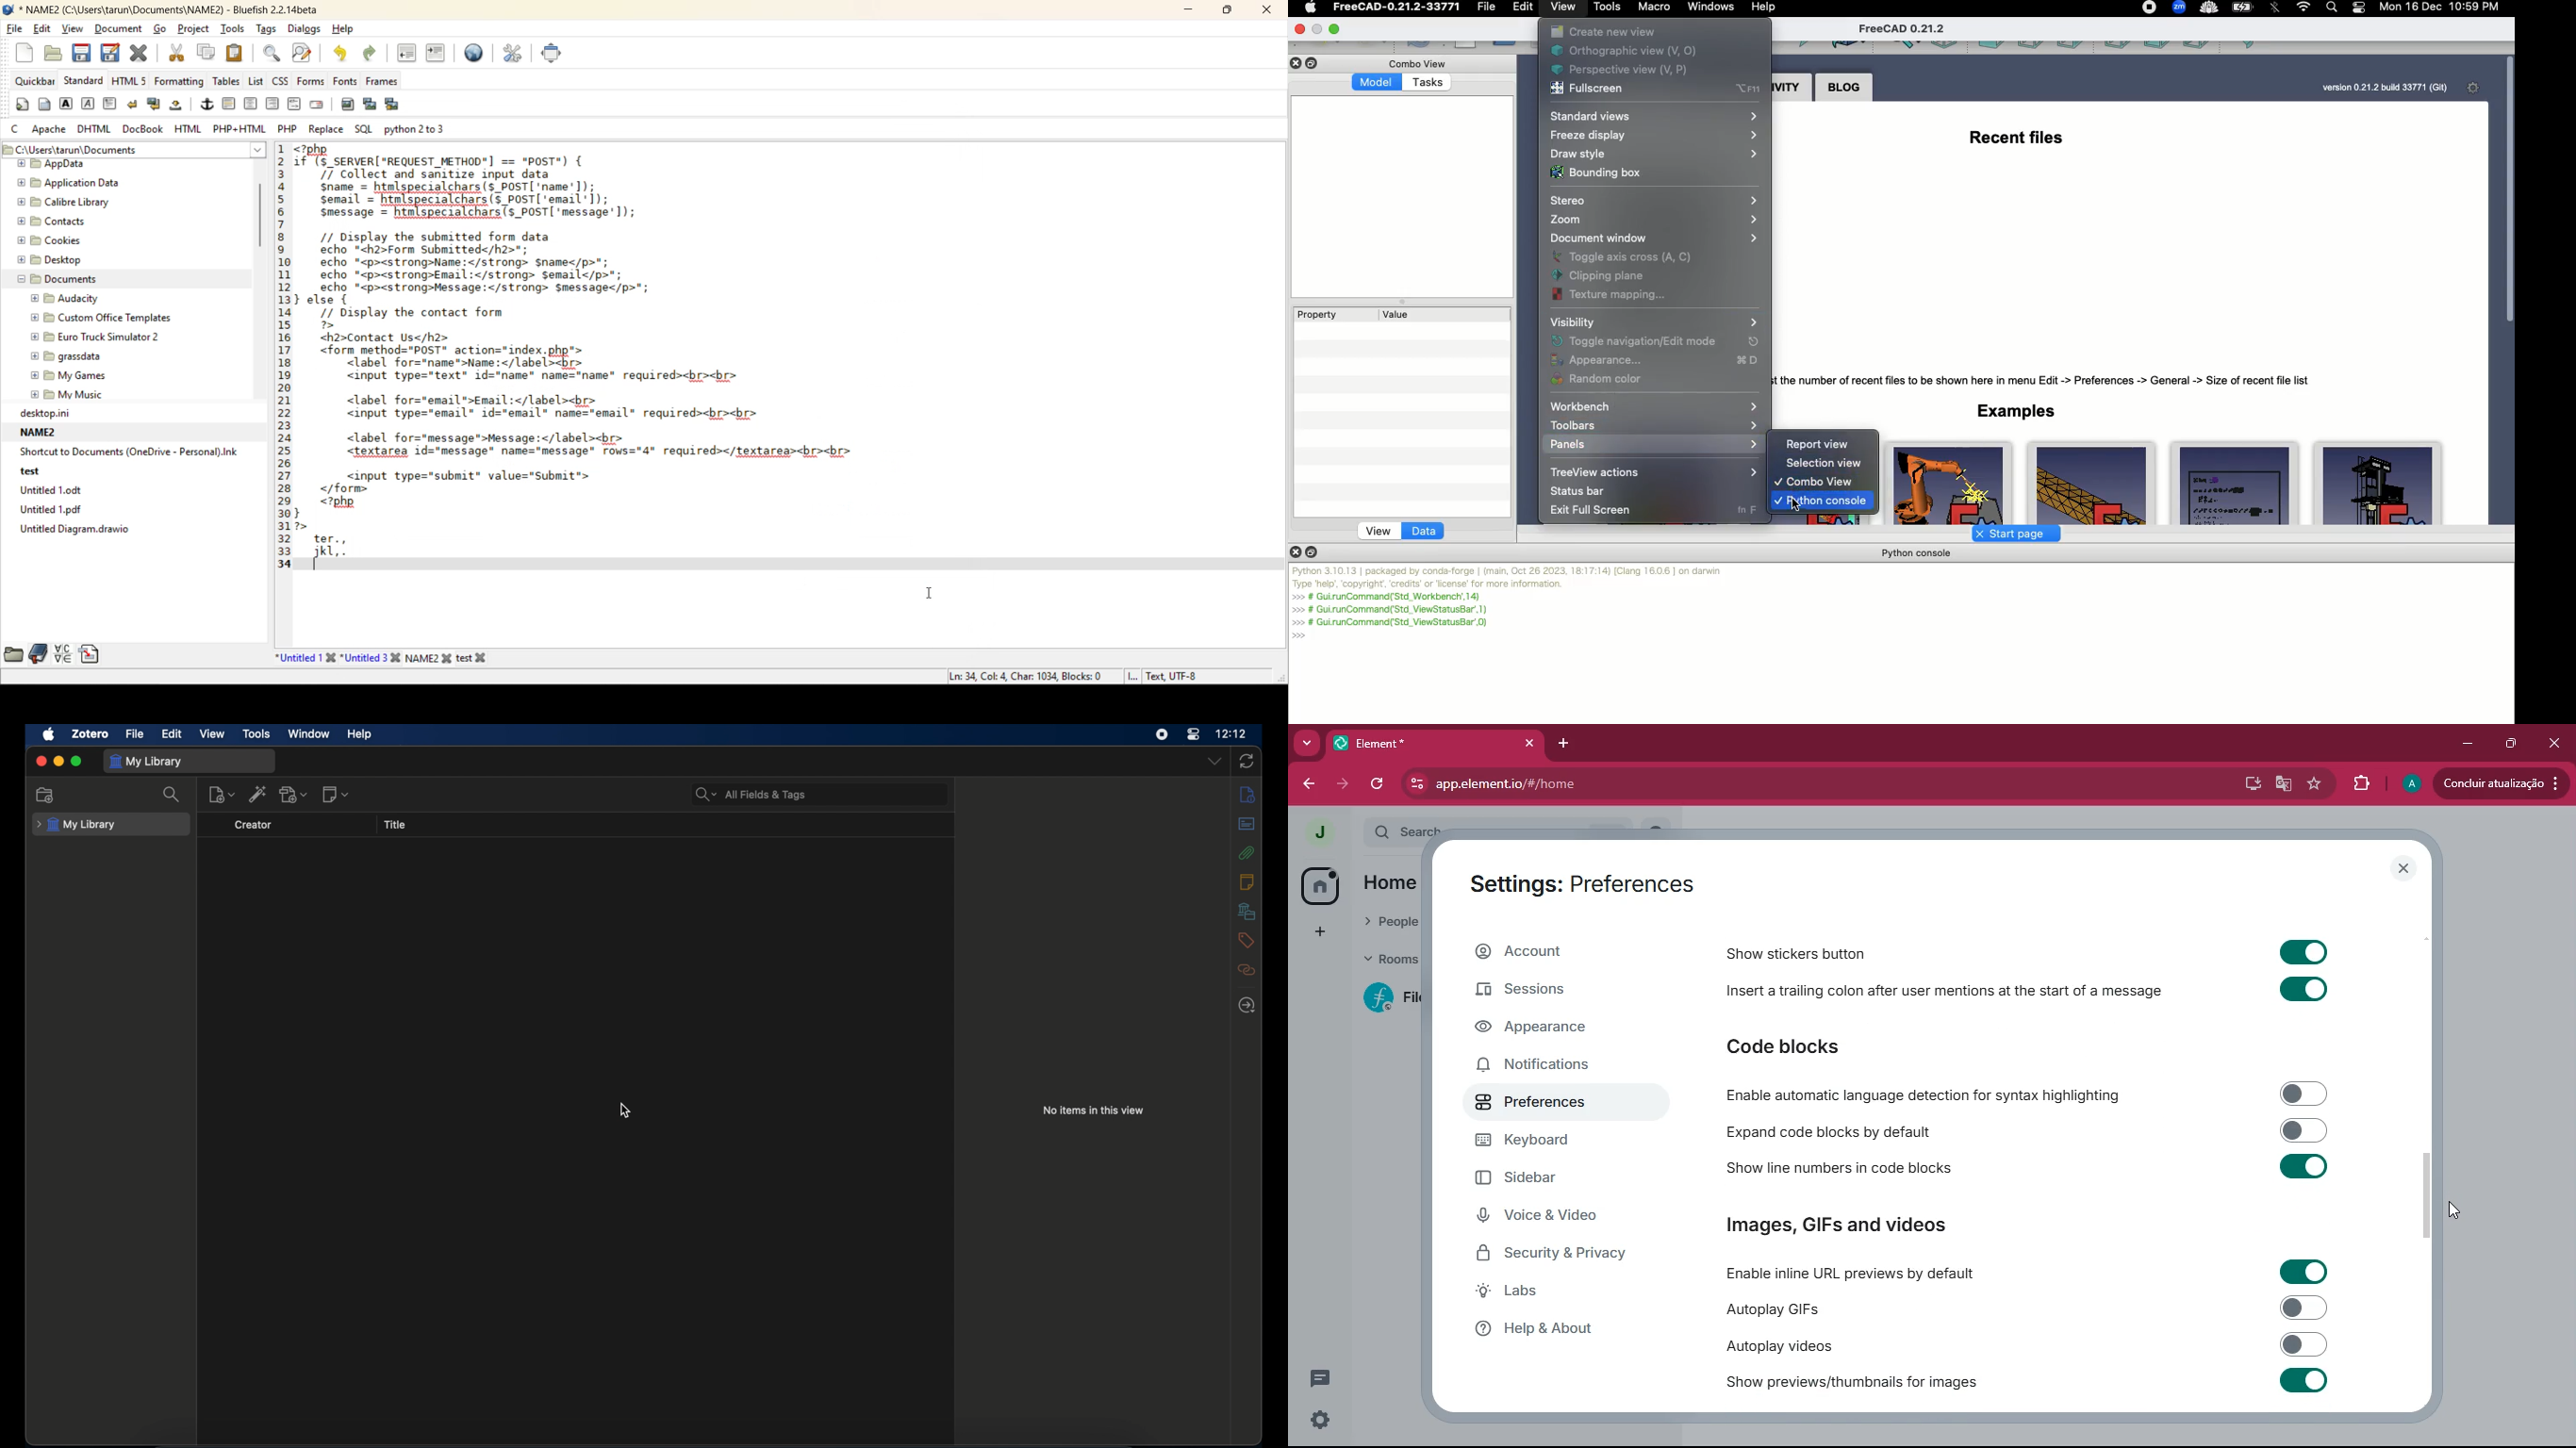 The height and width of the screenshot is (1456, 2576). What do you see at coordinates (225, 81) in the screenshot?
I see `tables` at bounding box center [225, 81].